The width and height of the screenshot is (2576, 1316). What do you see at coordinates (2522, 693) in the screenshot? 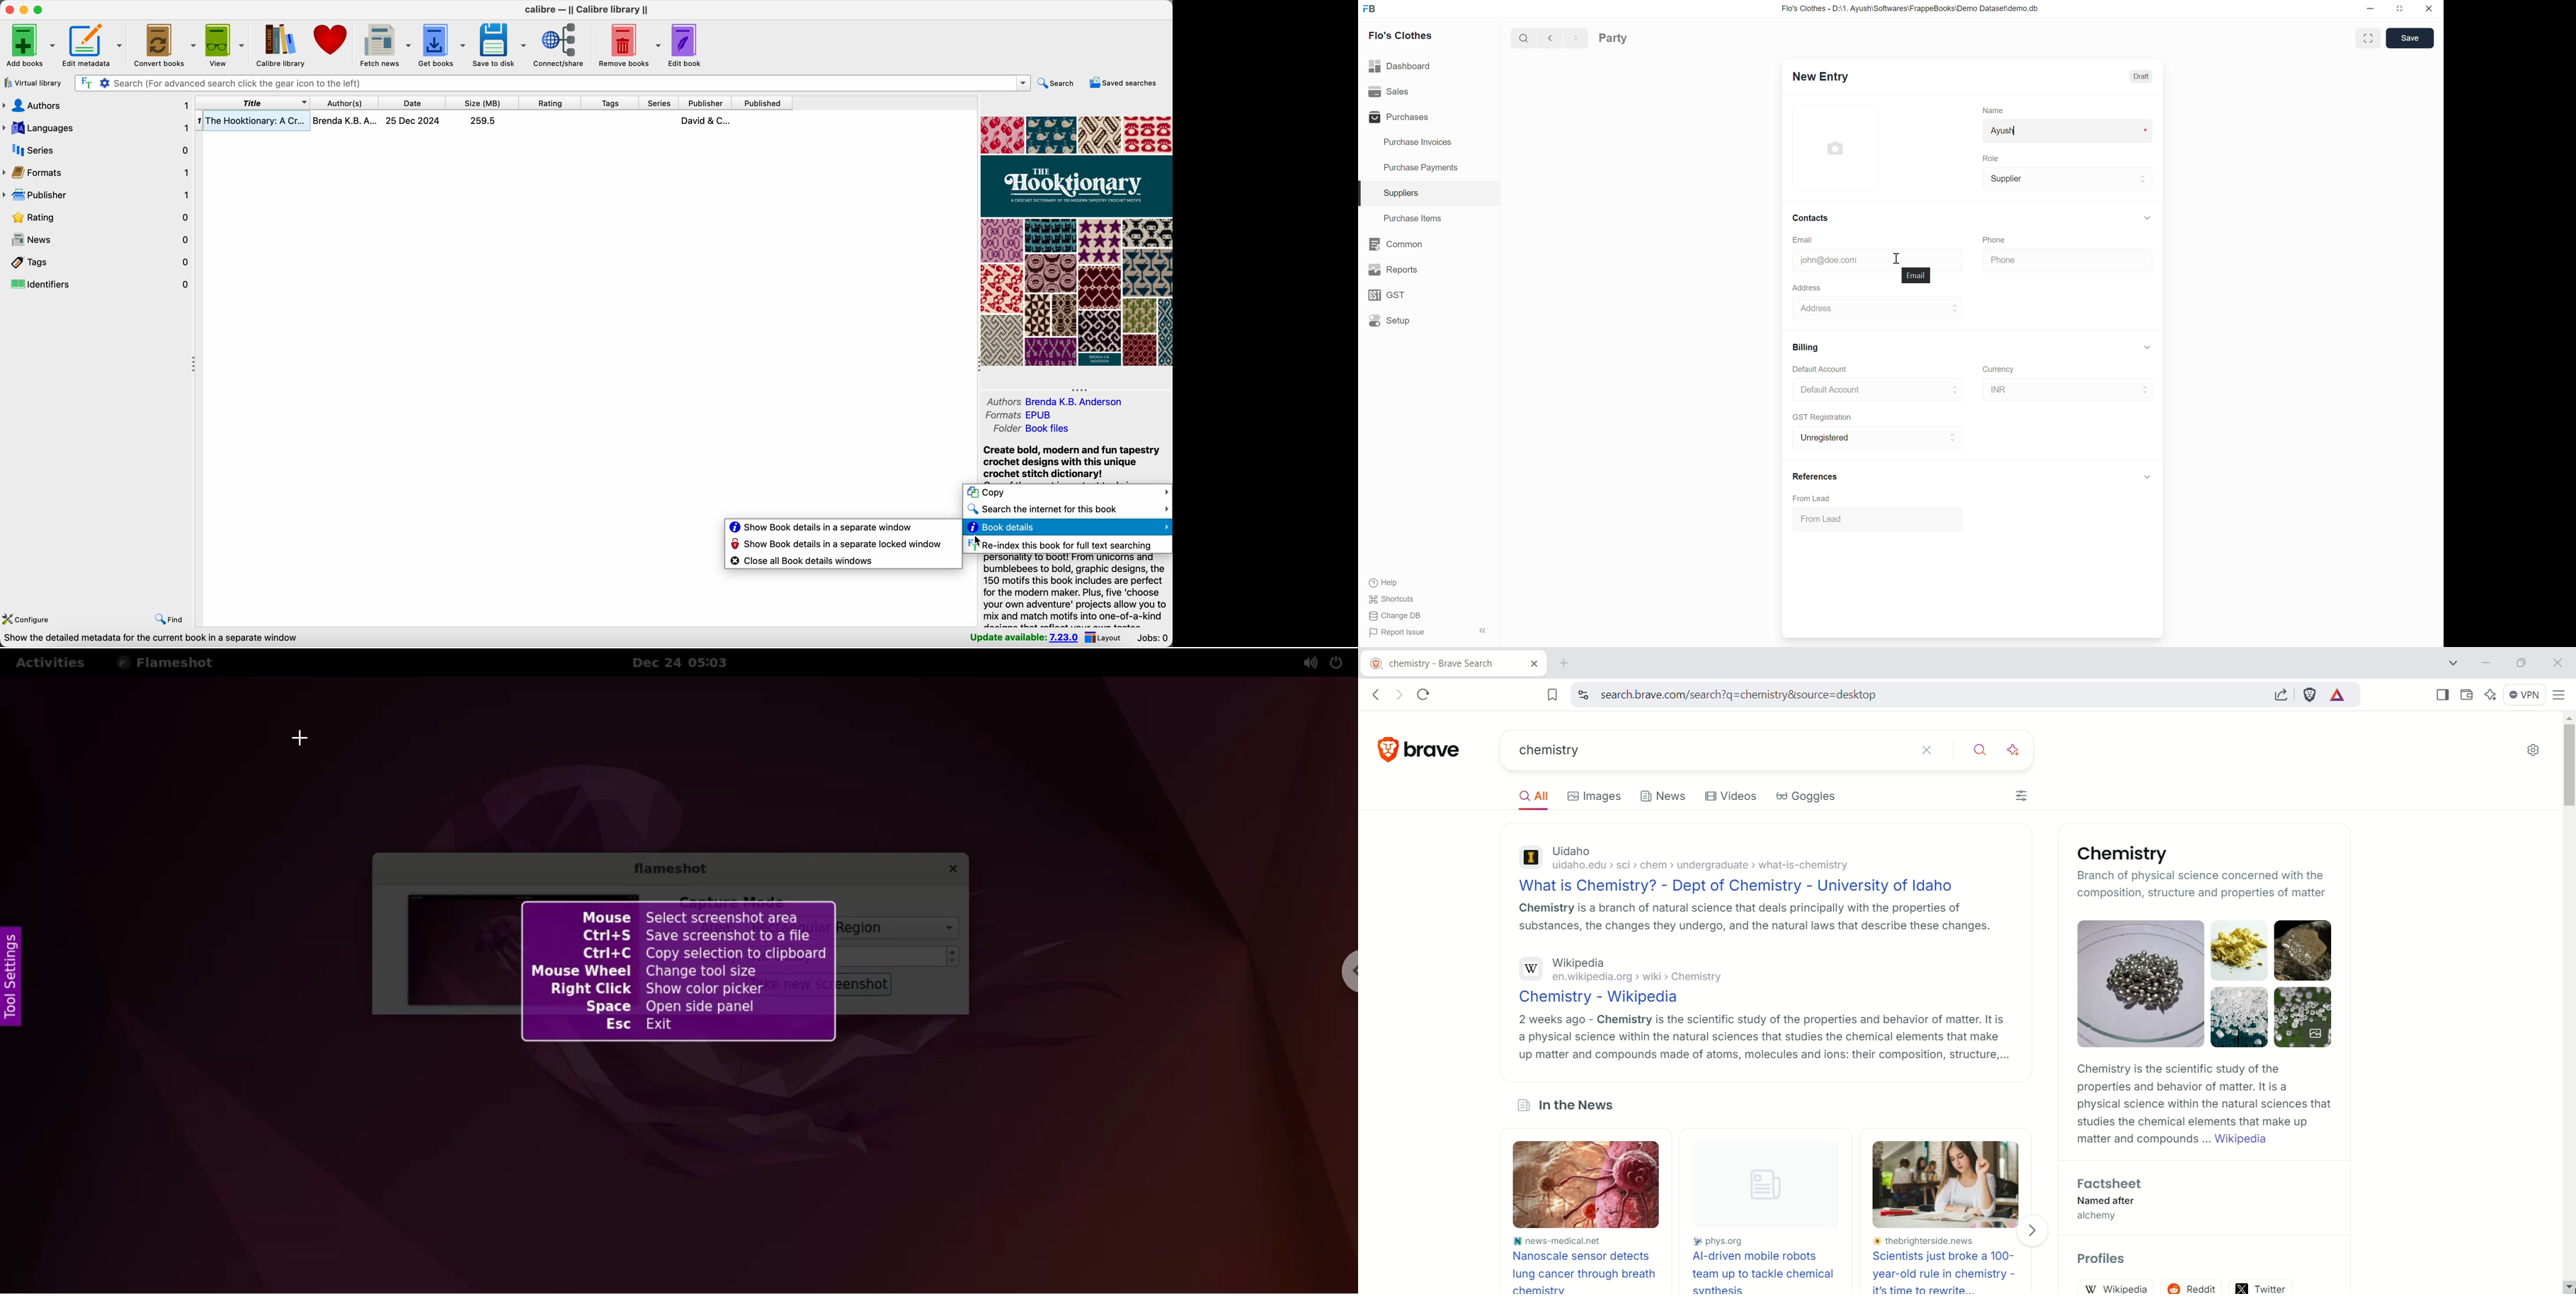
I see `VPN` at bounding box center [2522, 693].